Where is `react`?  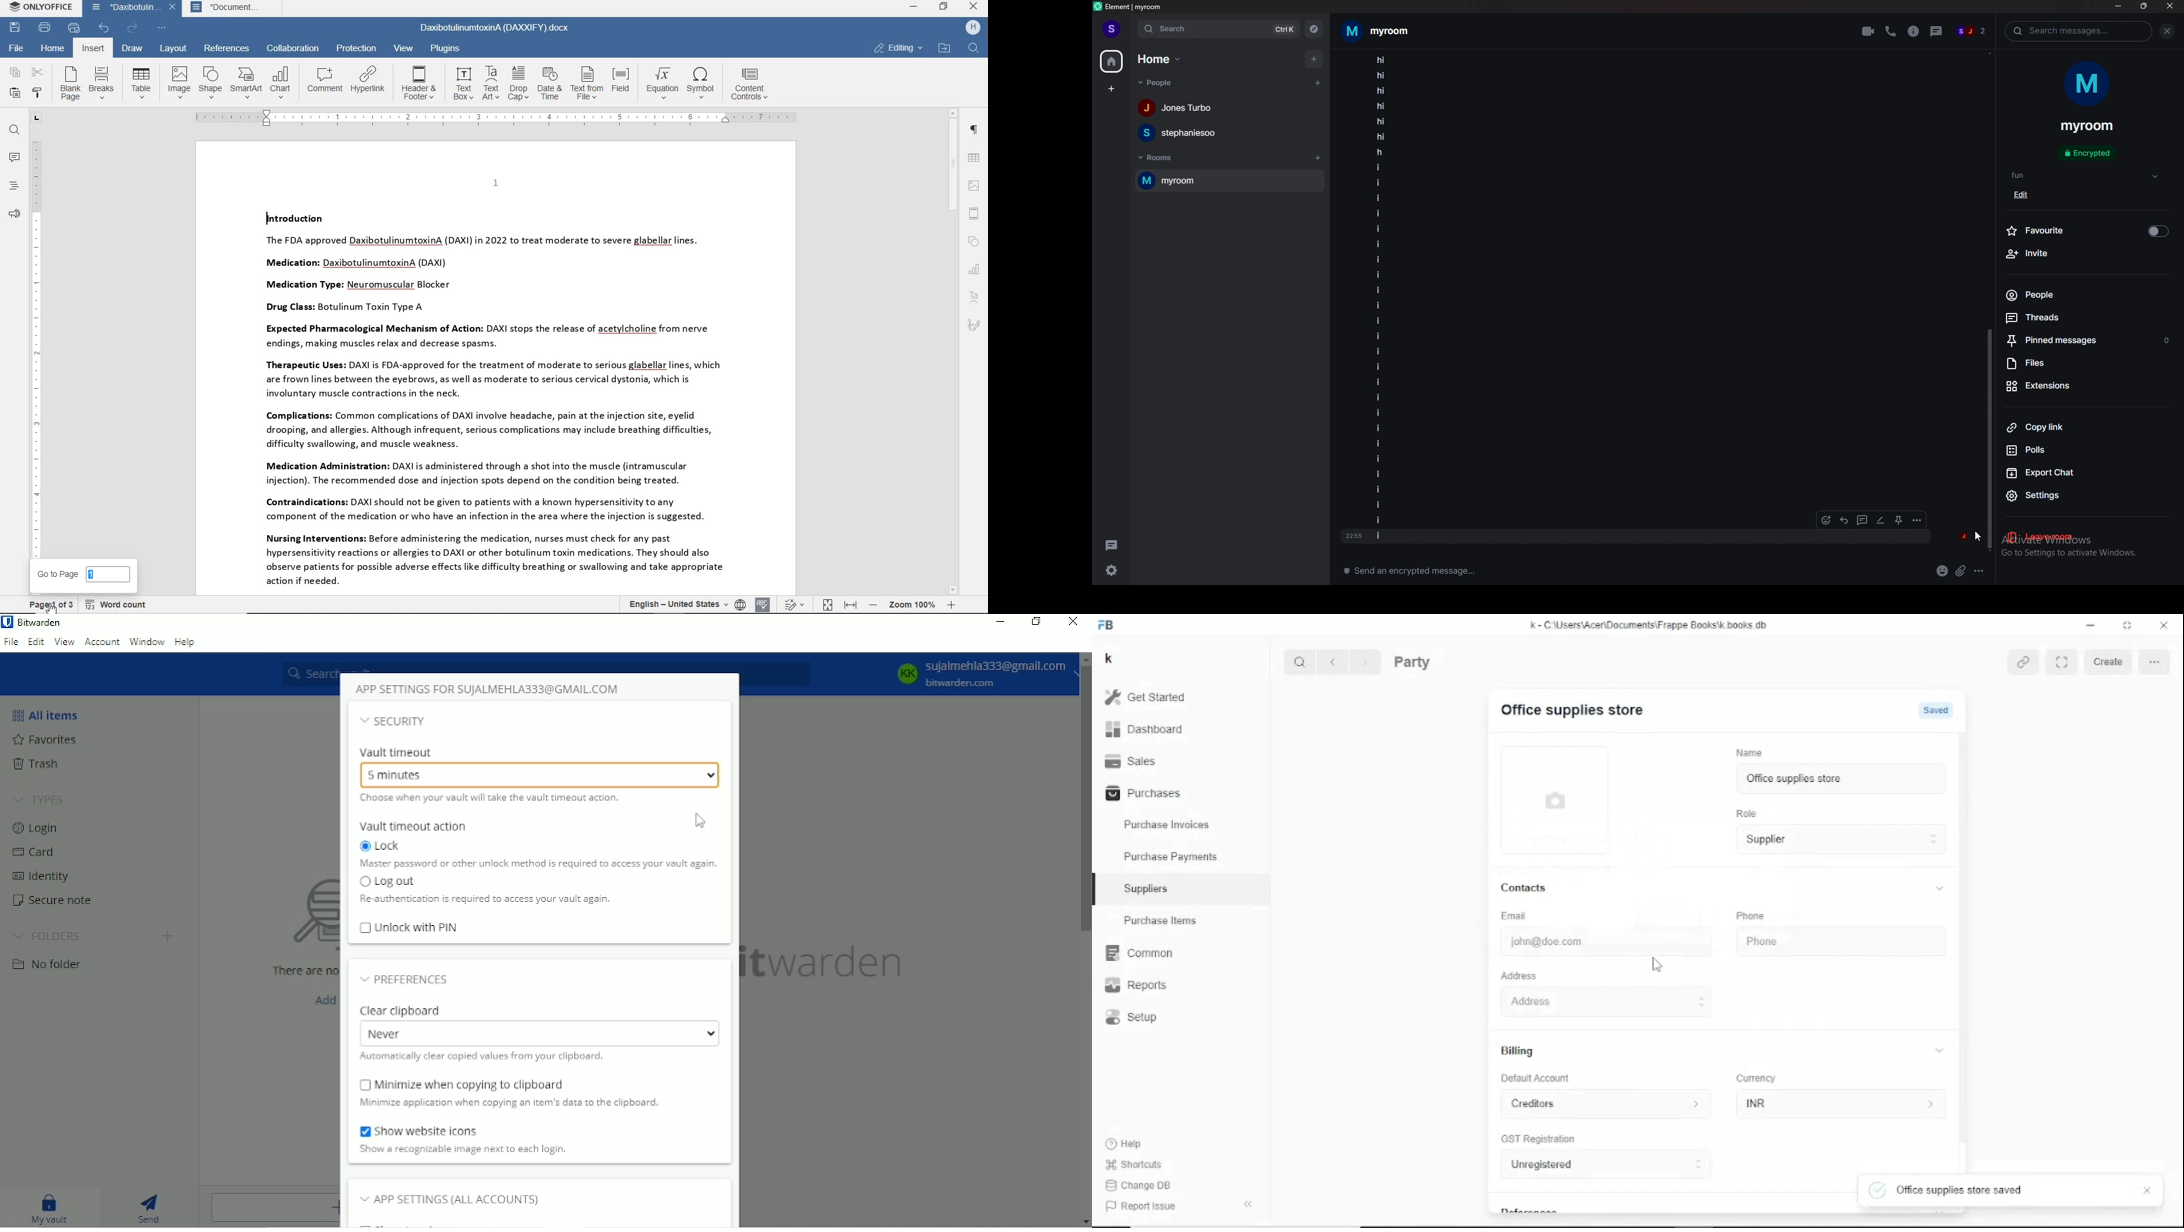 react is located at coordinates (1826, 522).